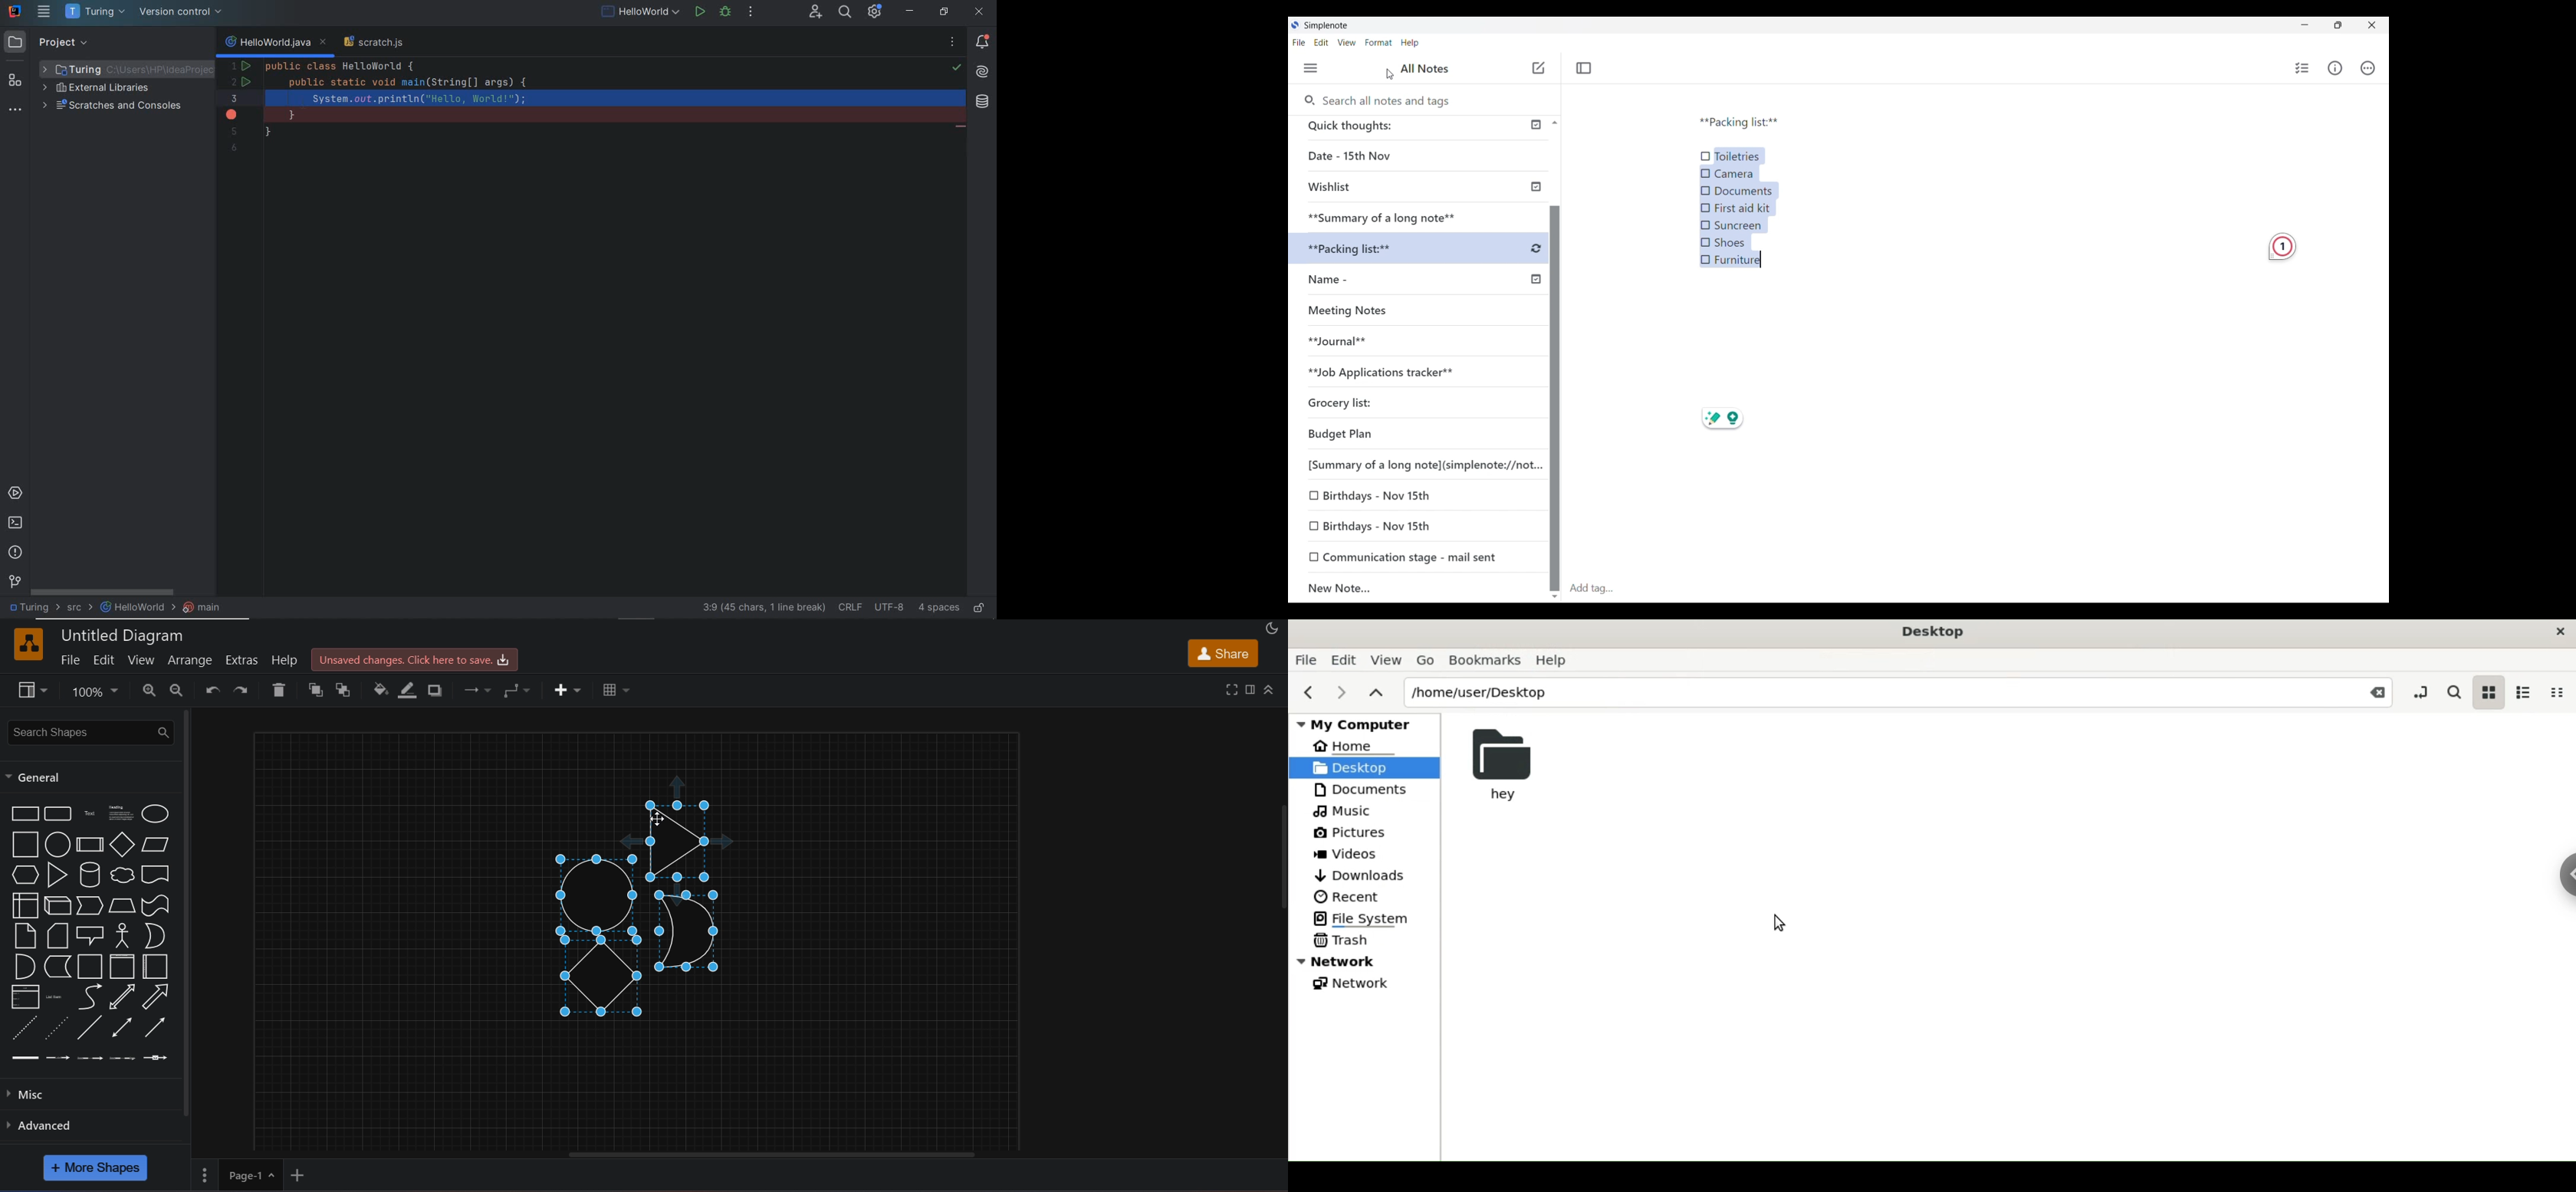  What do you see at coordinates (523, 690) in the screenshot?
I see `waypoints` at bounding box center [523, 690].